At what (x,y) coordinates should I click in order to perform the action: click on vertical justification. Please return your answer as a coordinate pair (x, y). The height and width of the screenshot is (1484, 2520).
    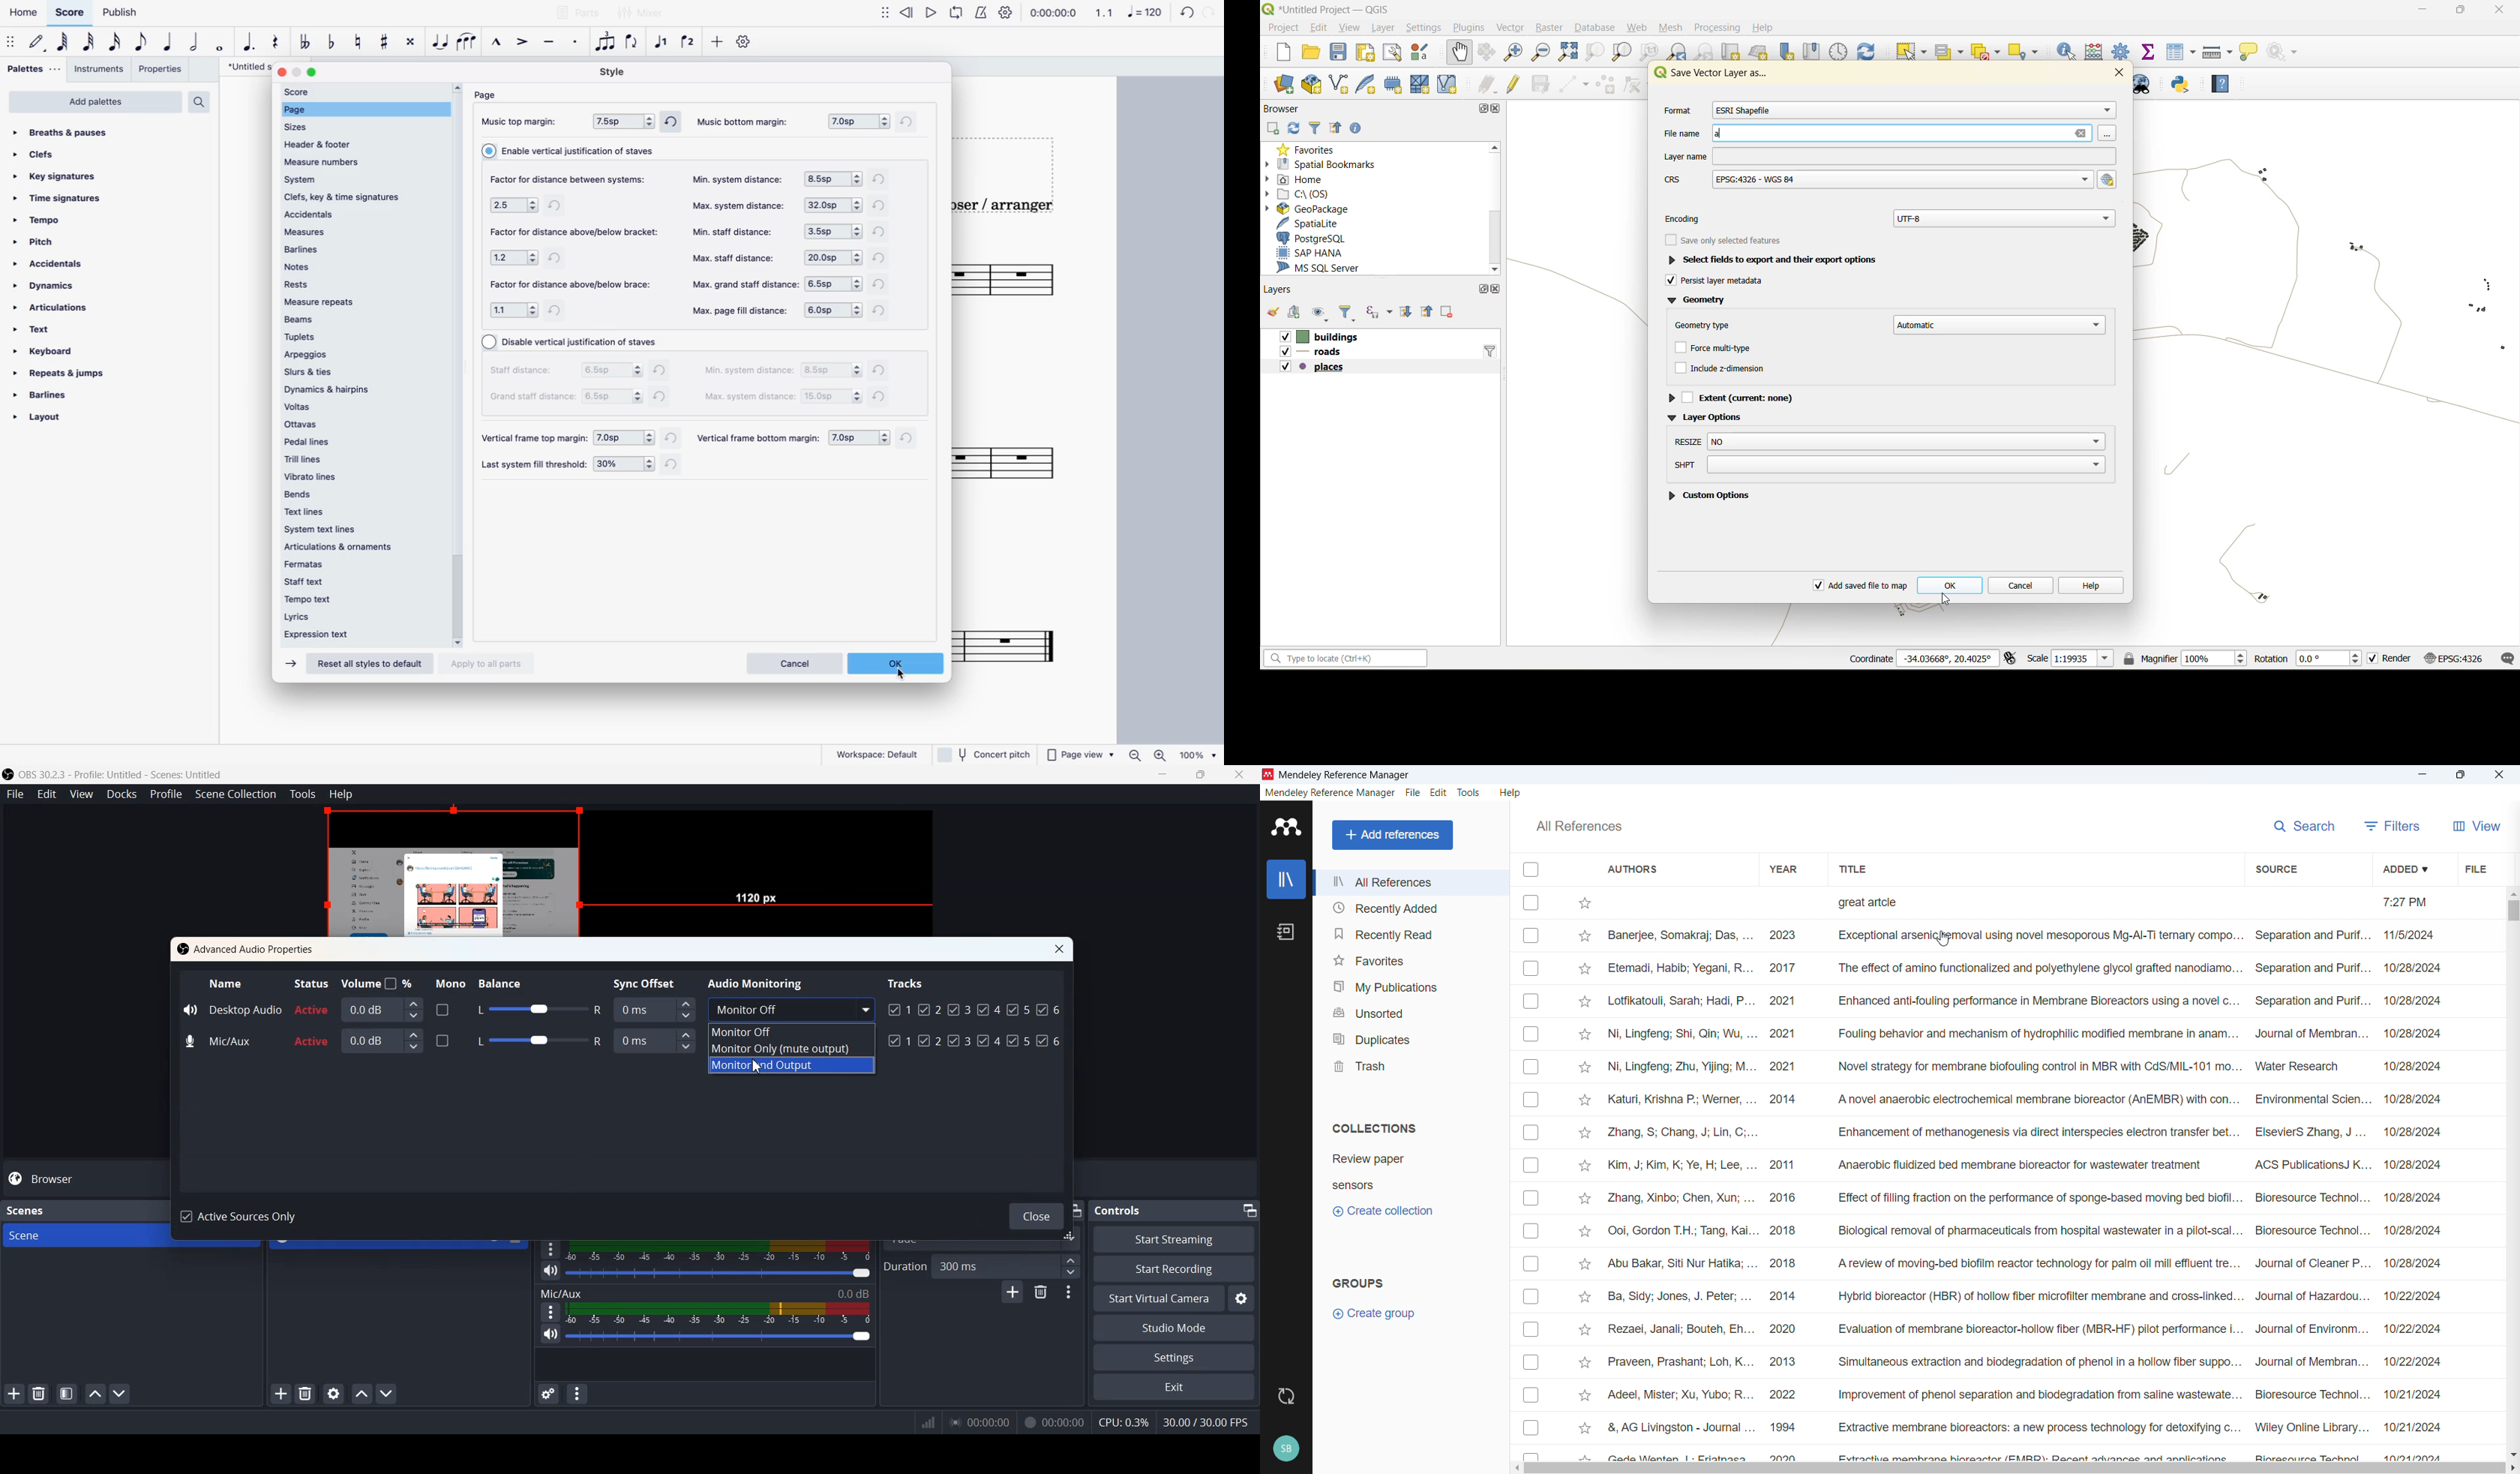
    Looking at the image, I should click on (575, 150).